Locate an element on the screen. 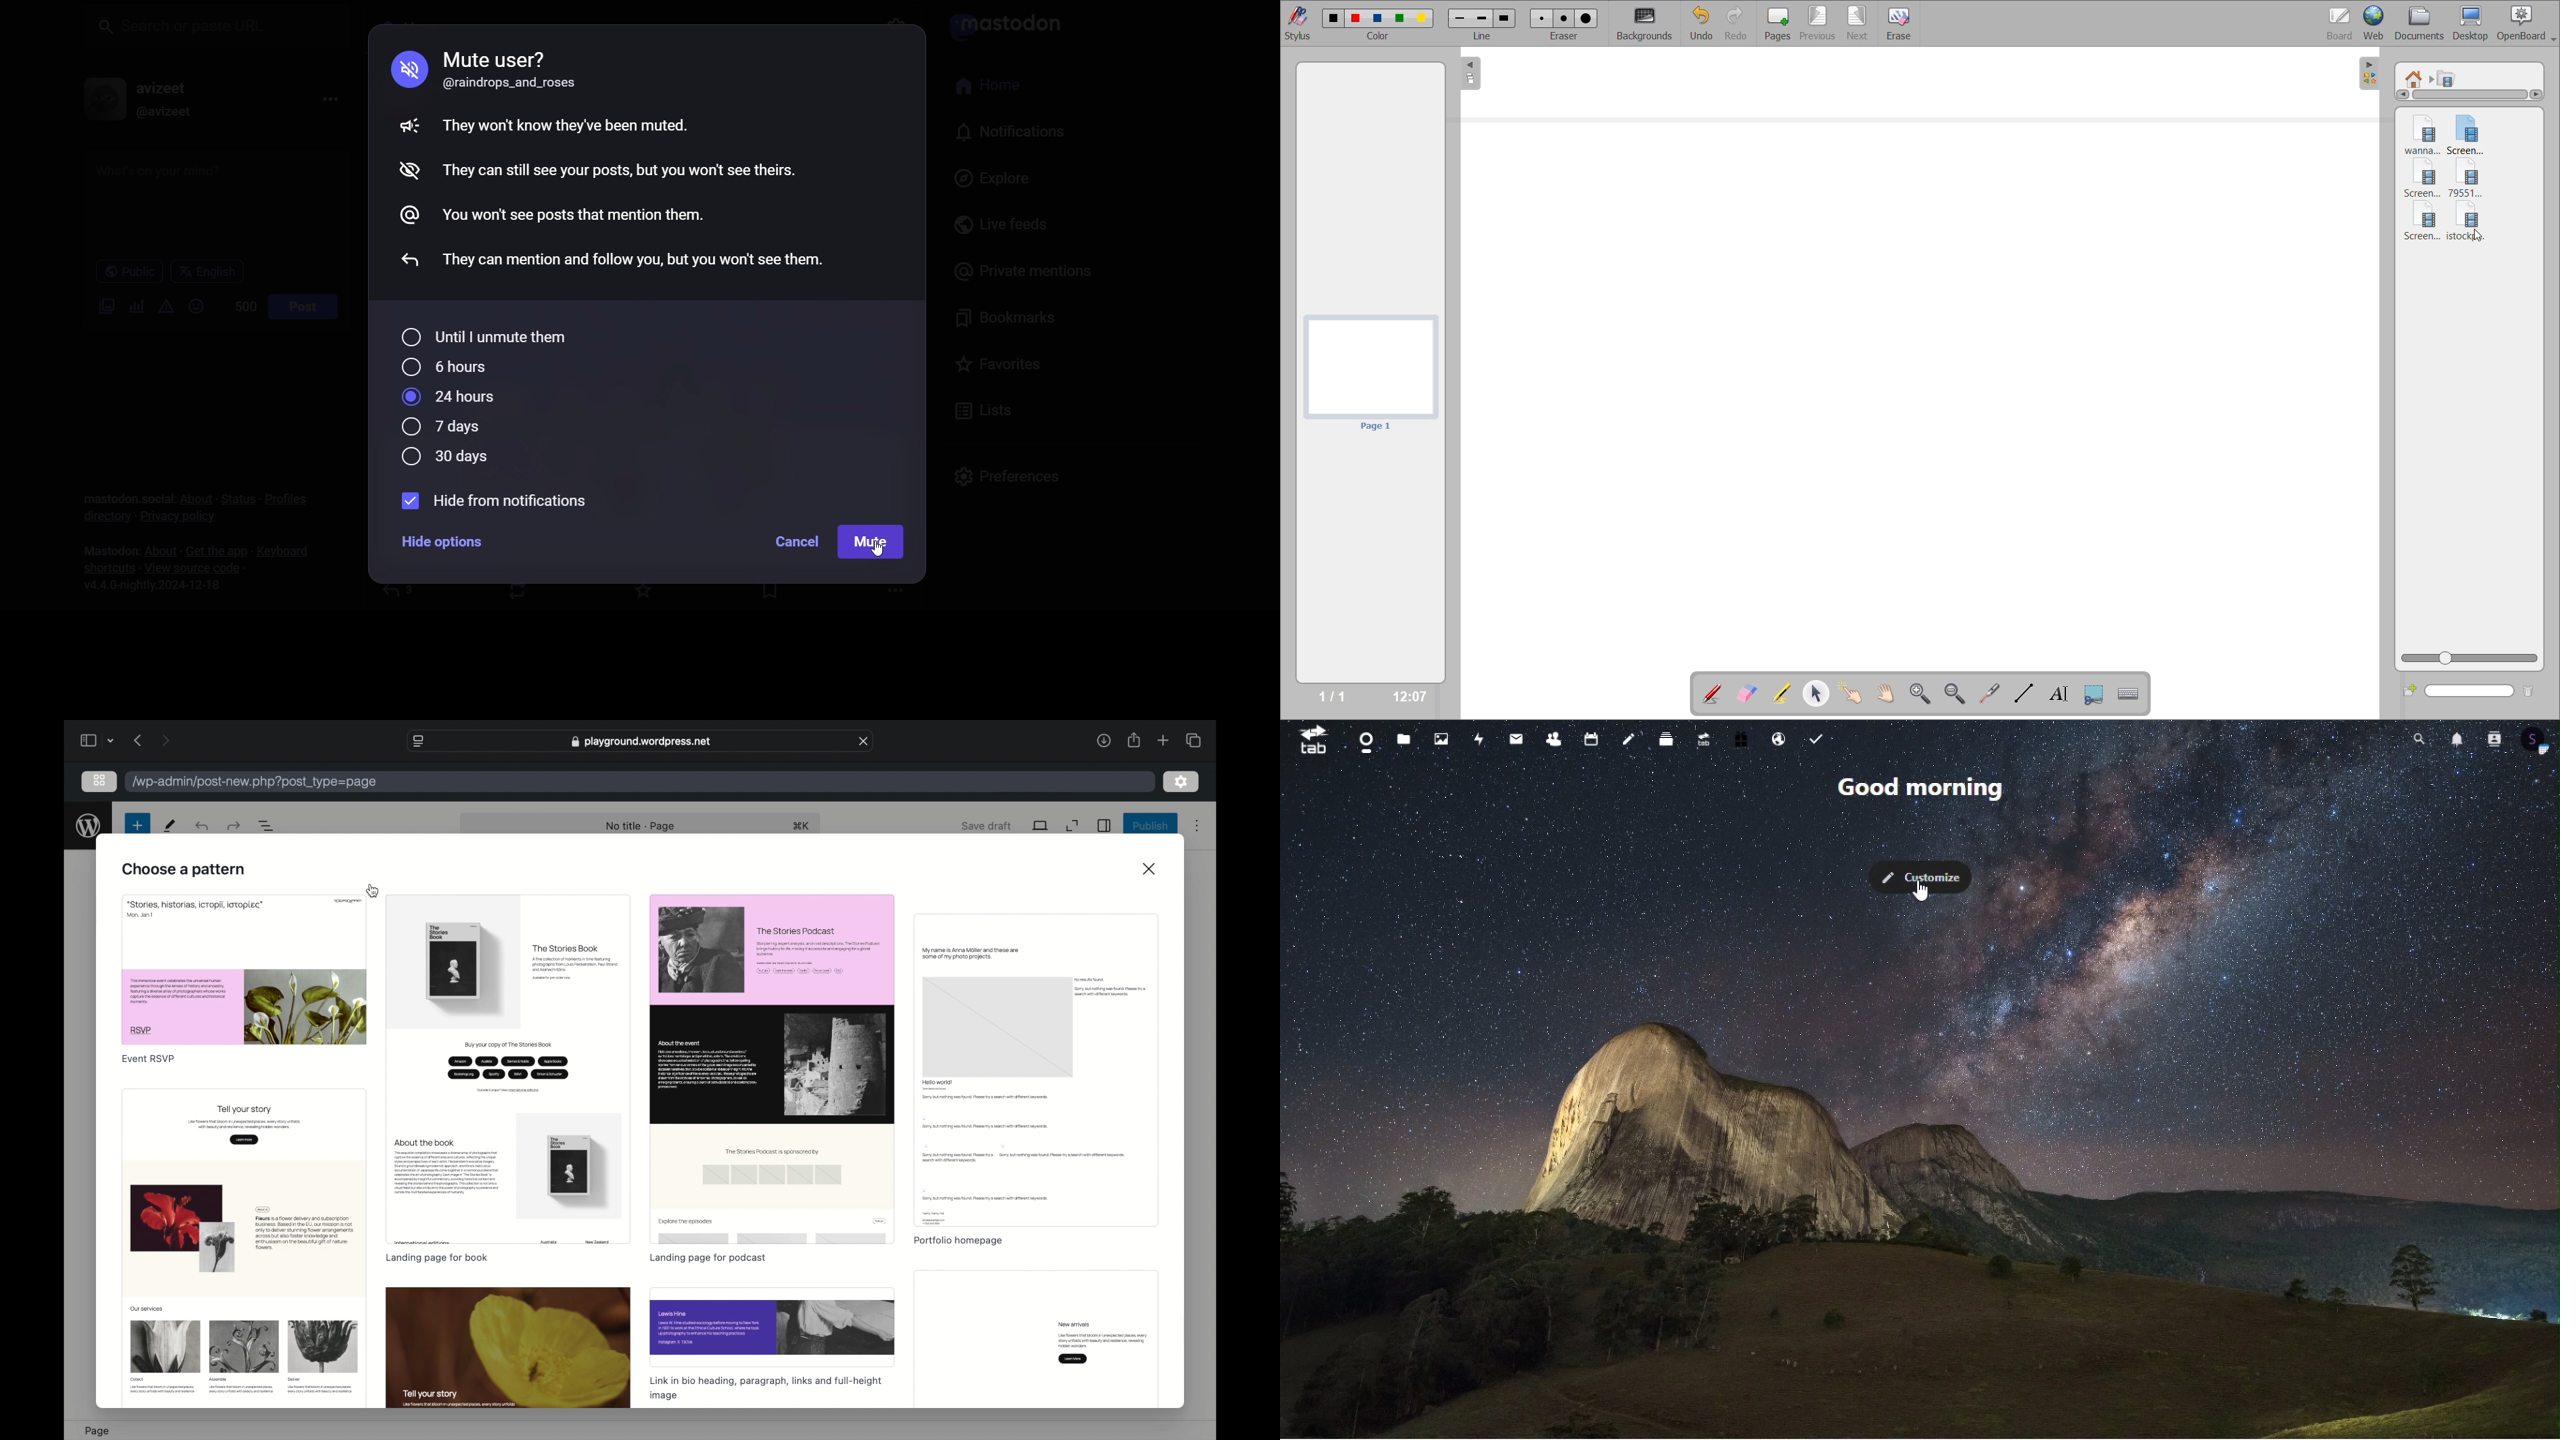 The image size is (2576, 1456). upgrade is located at coordinates (1704, 739).